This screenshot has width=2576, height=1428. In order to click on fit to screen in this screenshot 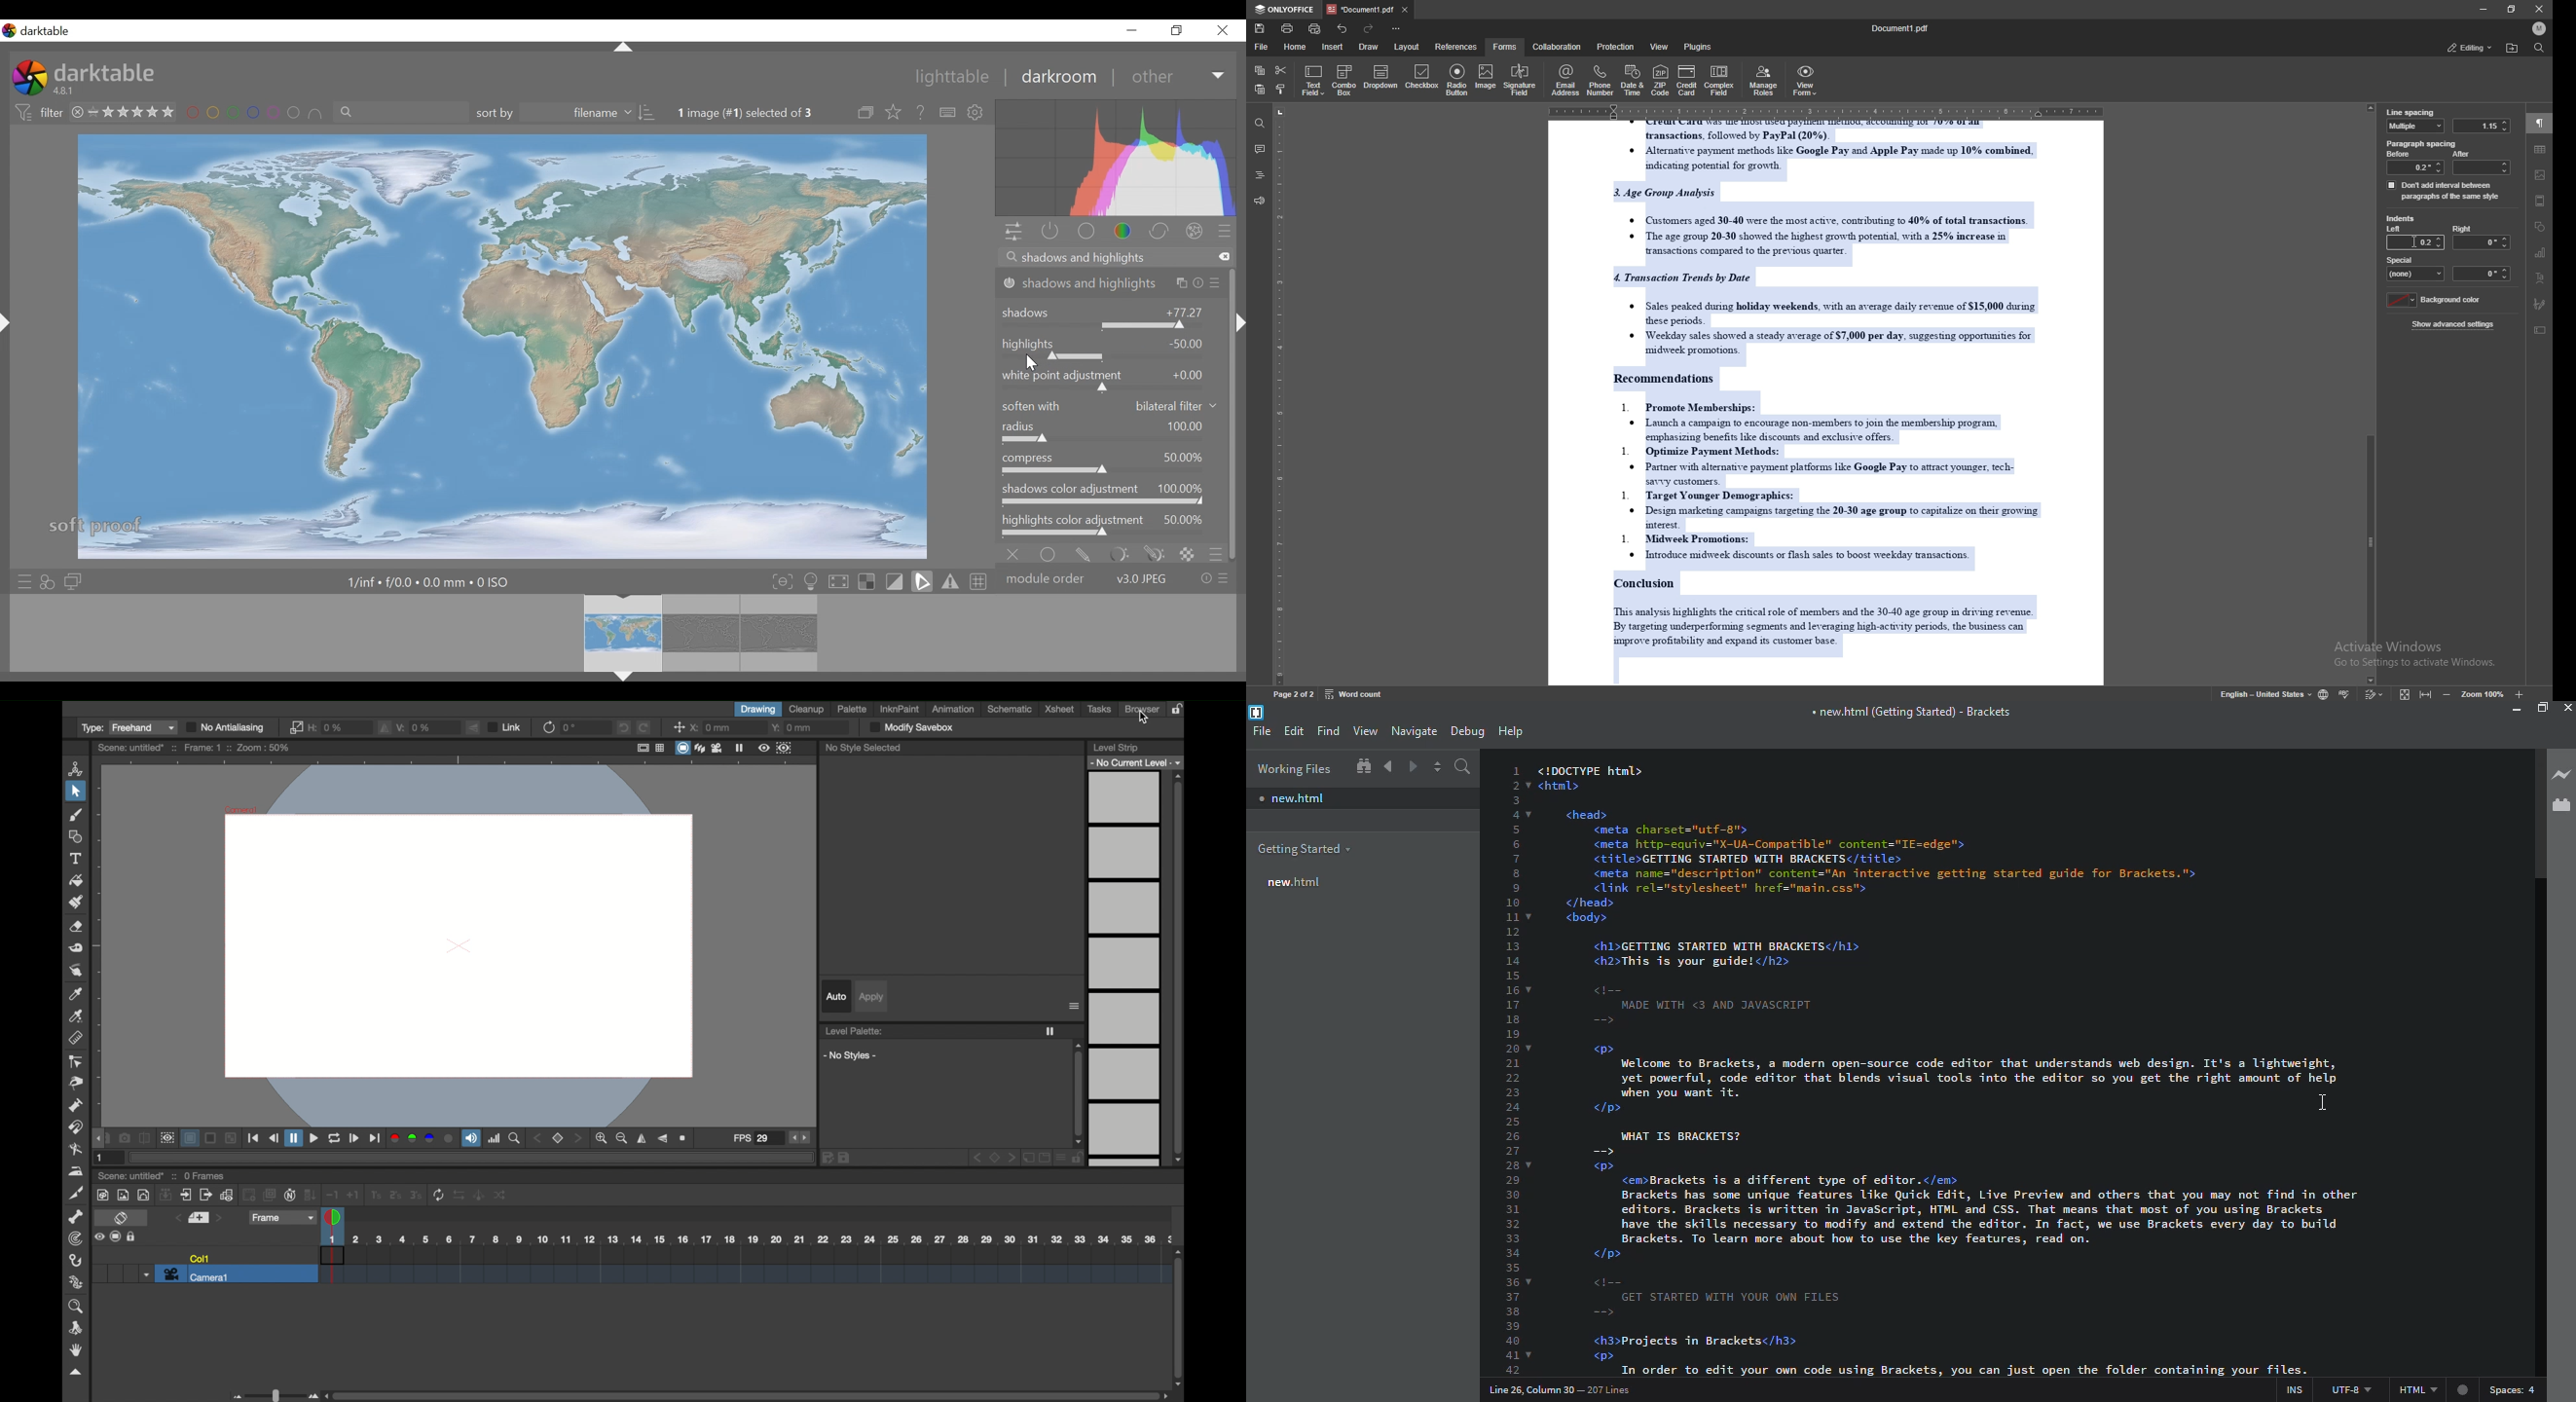, I will do `click(2405, 693)`.